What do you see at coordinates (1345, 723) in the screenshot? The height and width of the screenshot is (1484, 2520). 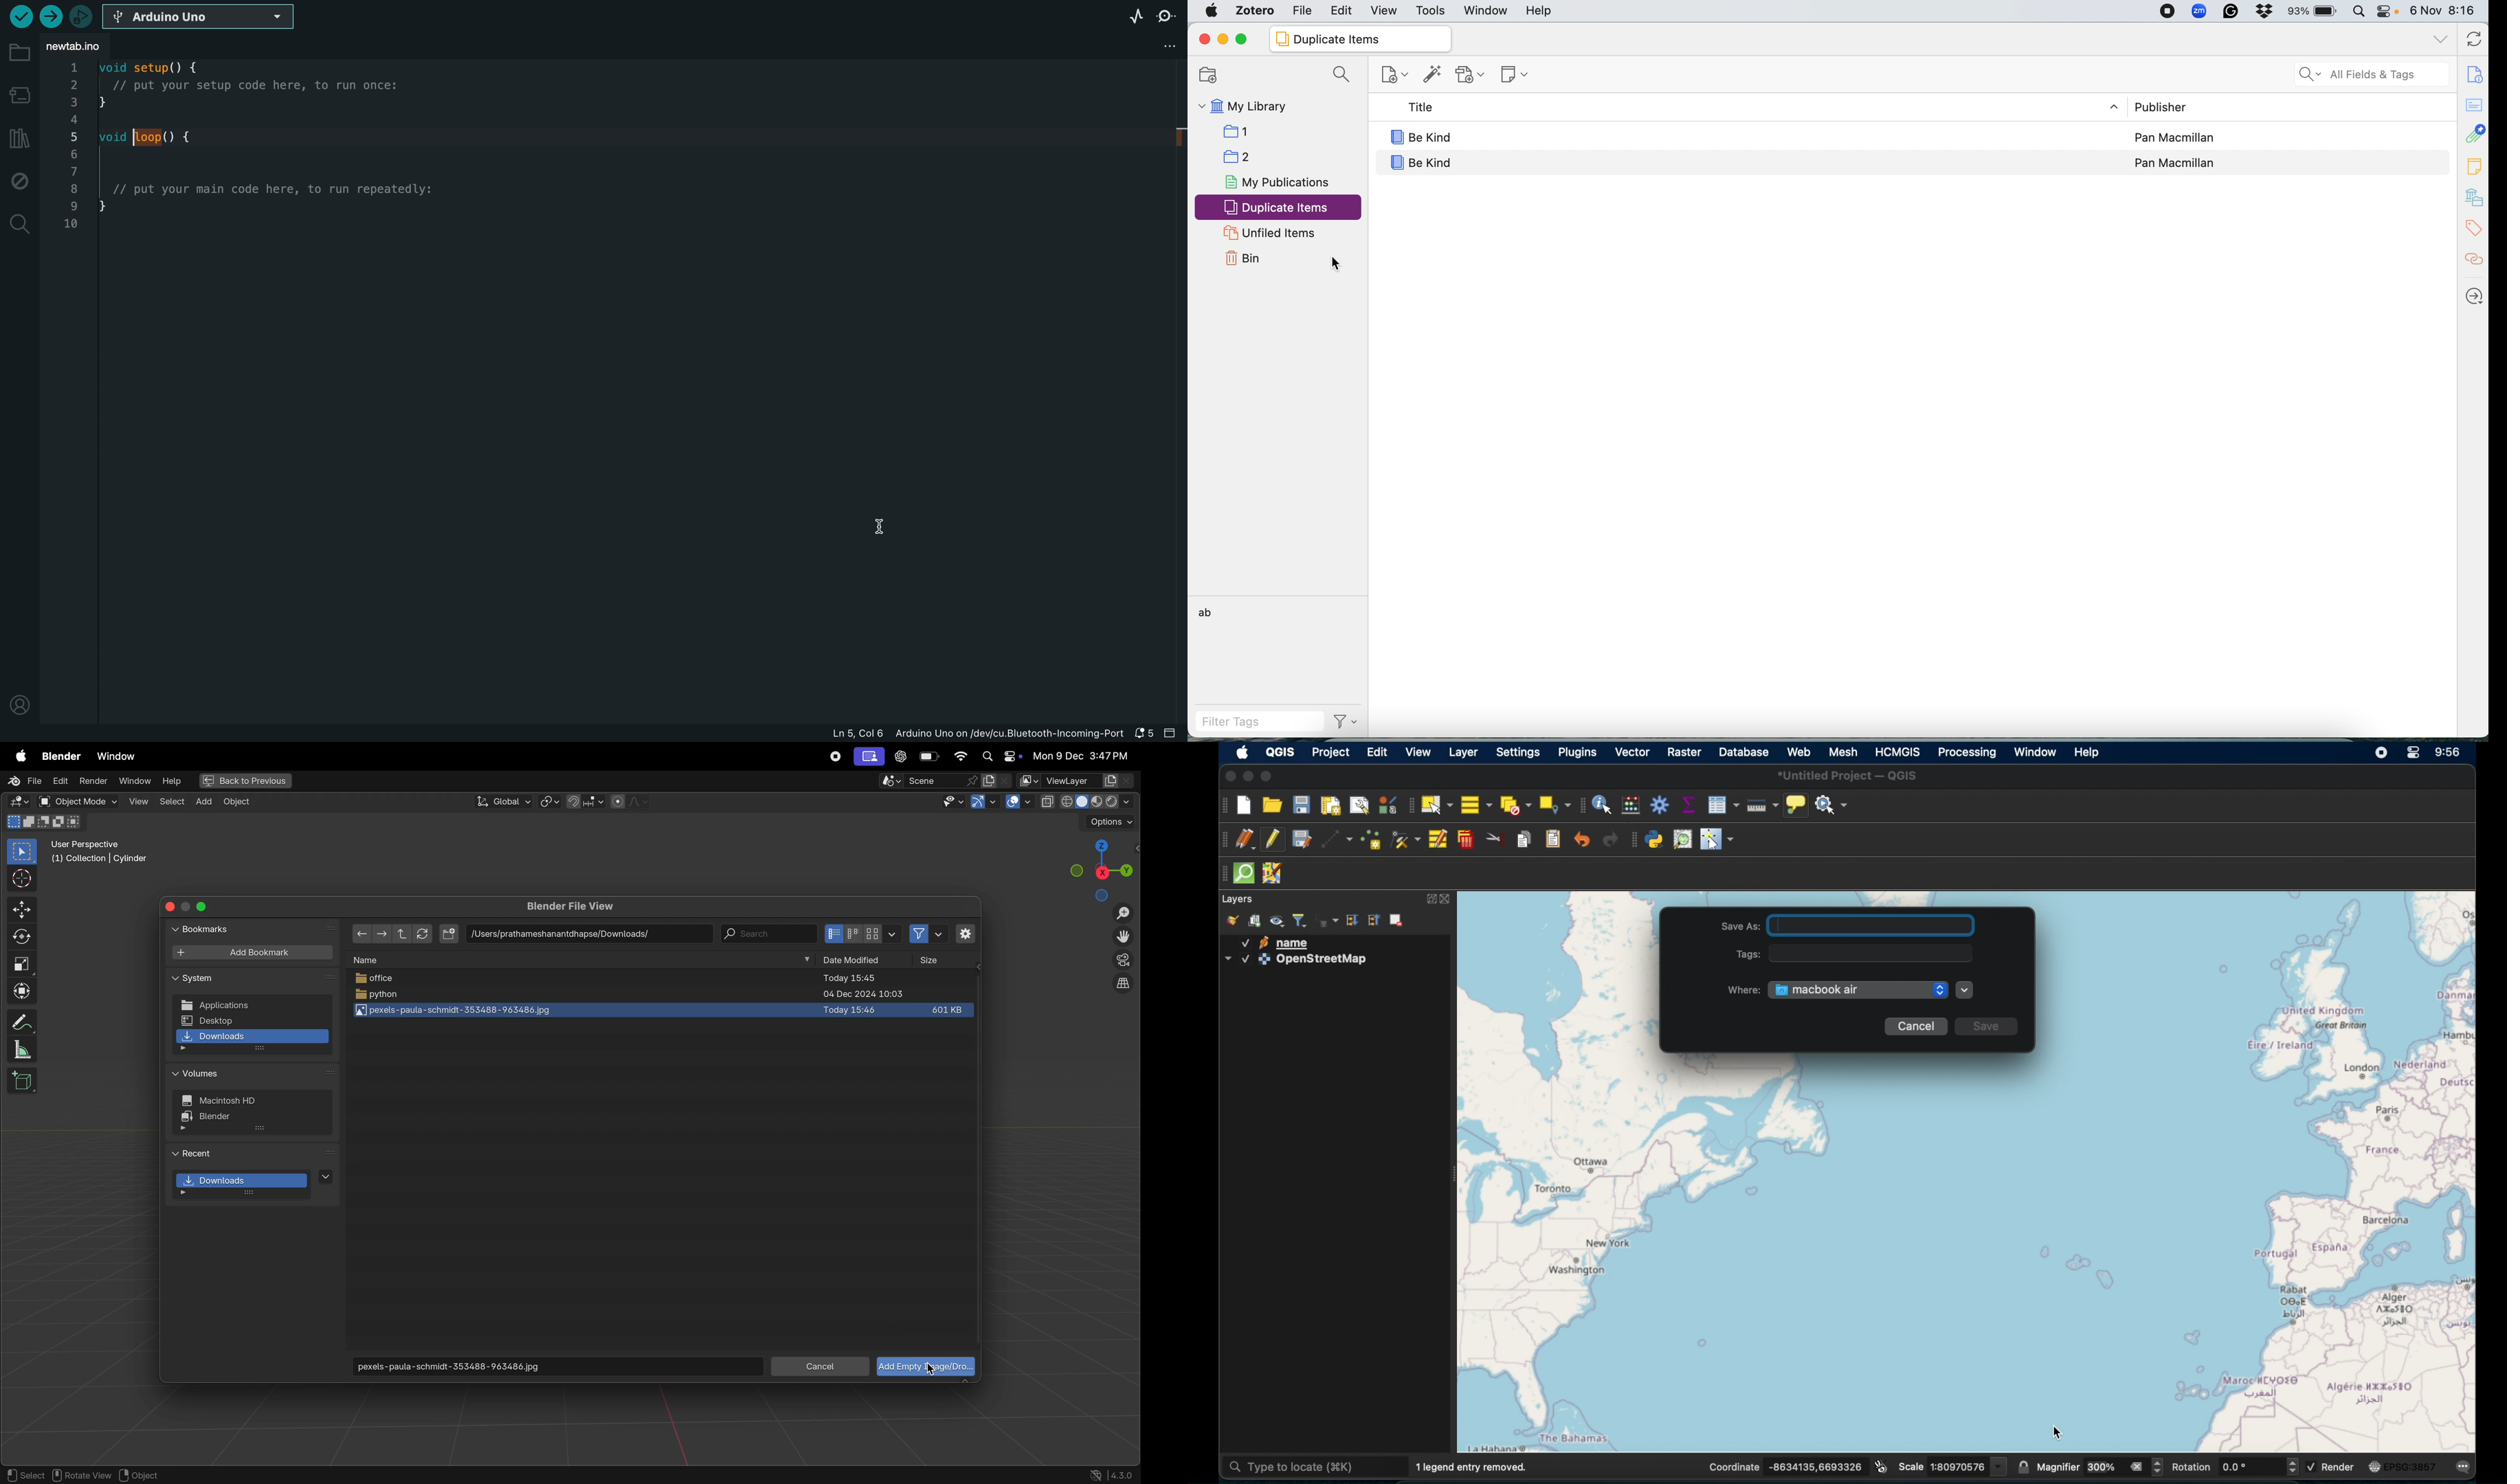 I see `Filter` at bounding box center [1345, 723].